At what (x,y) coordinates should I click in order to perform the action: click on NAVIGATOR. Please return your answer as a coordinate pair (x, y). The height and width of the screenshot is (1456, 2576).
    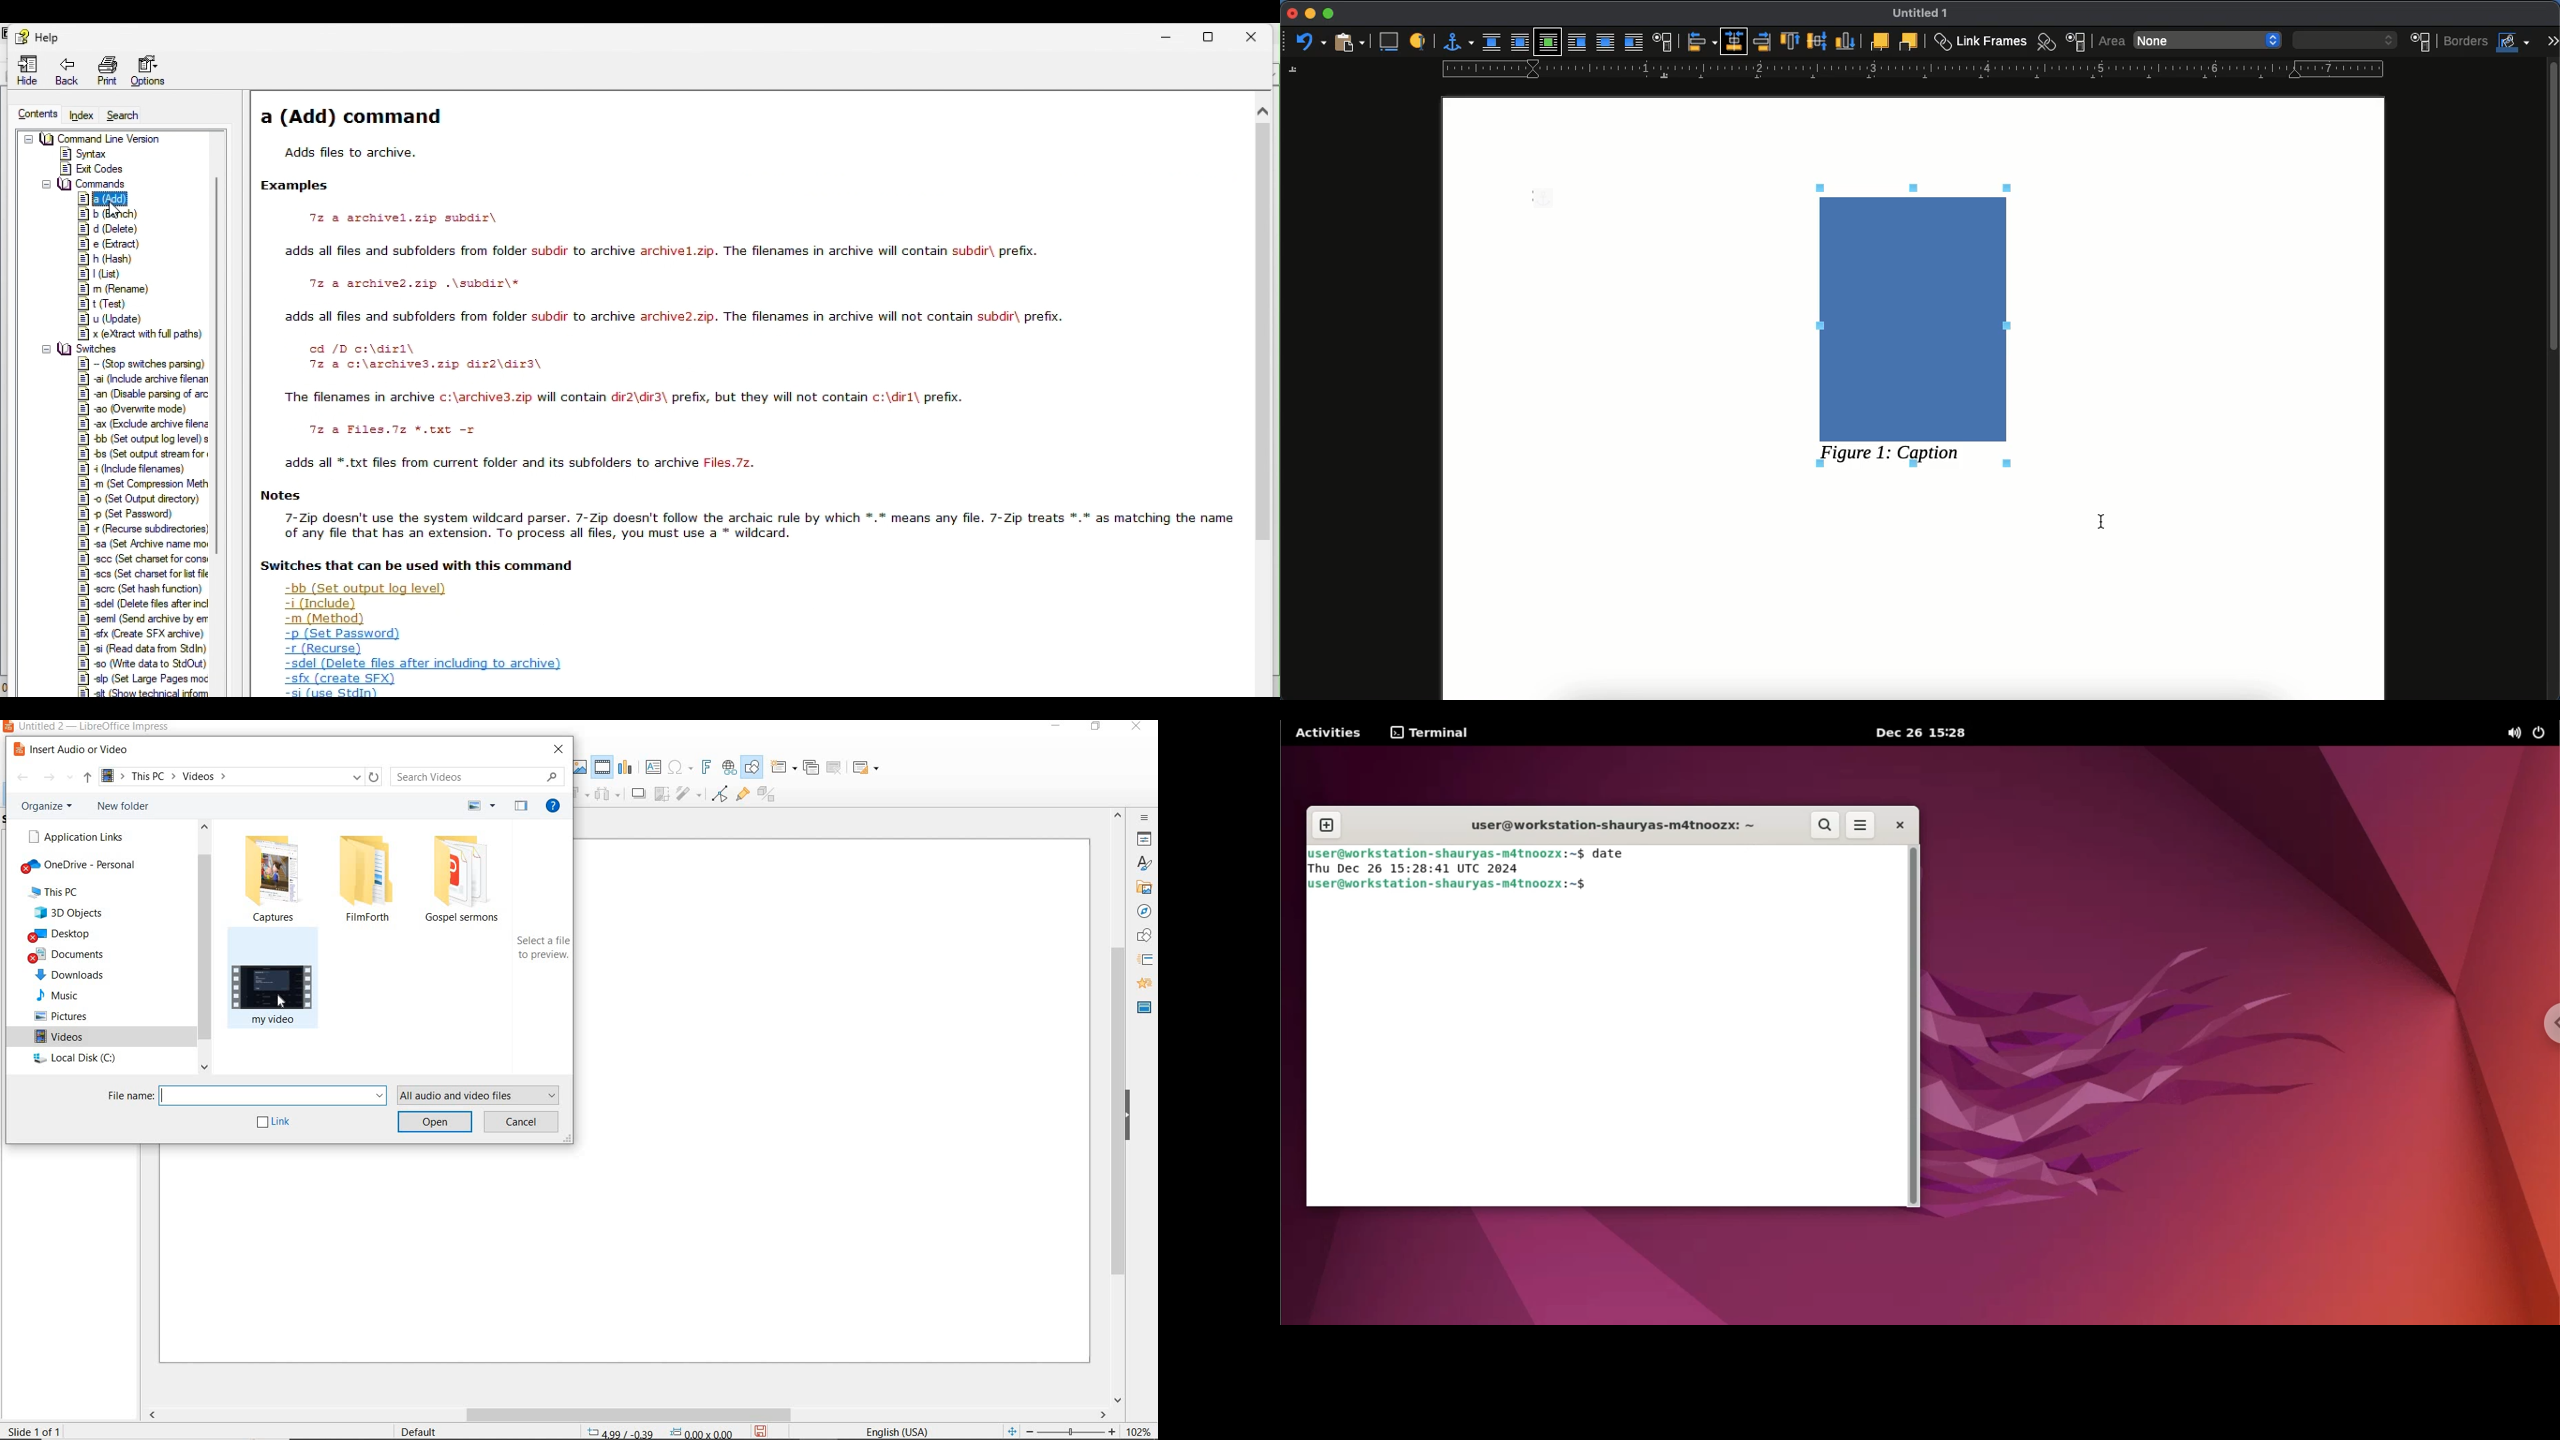
    Looking at the image, I should click on (1145, 913).